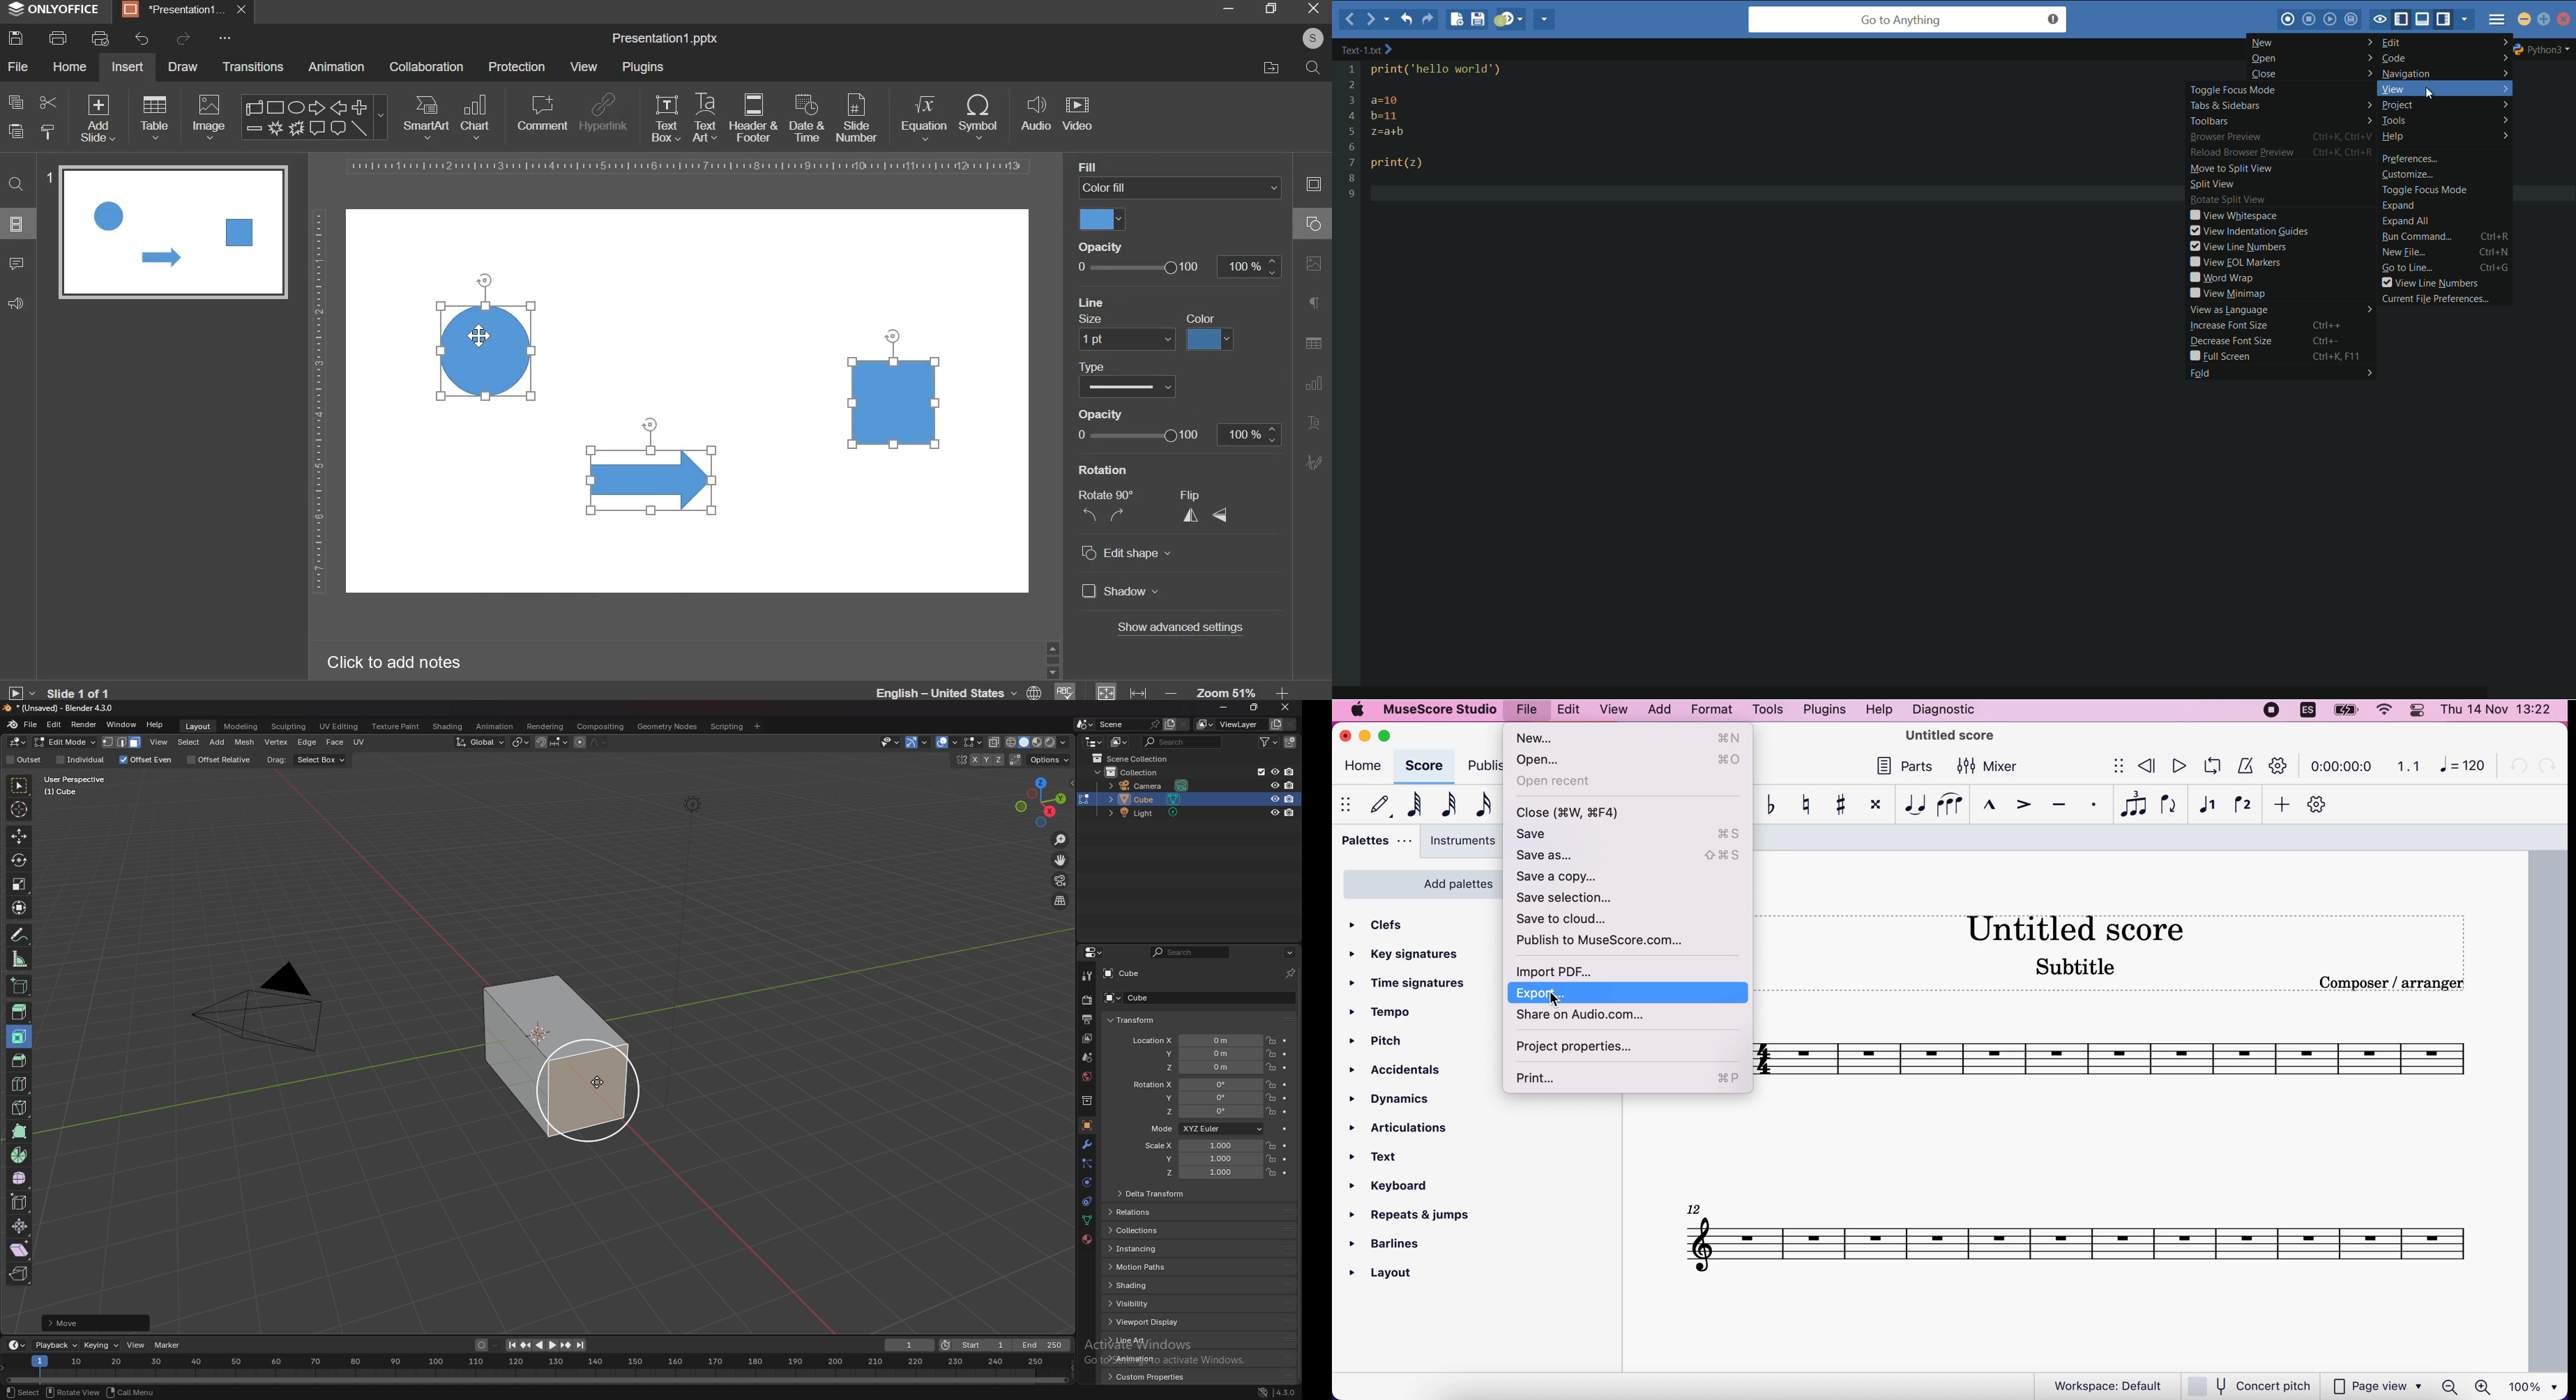  I want to click on rendering, so click(547, 727).